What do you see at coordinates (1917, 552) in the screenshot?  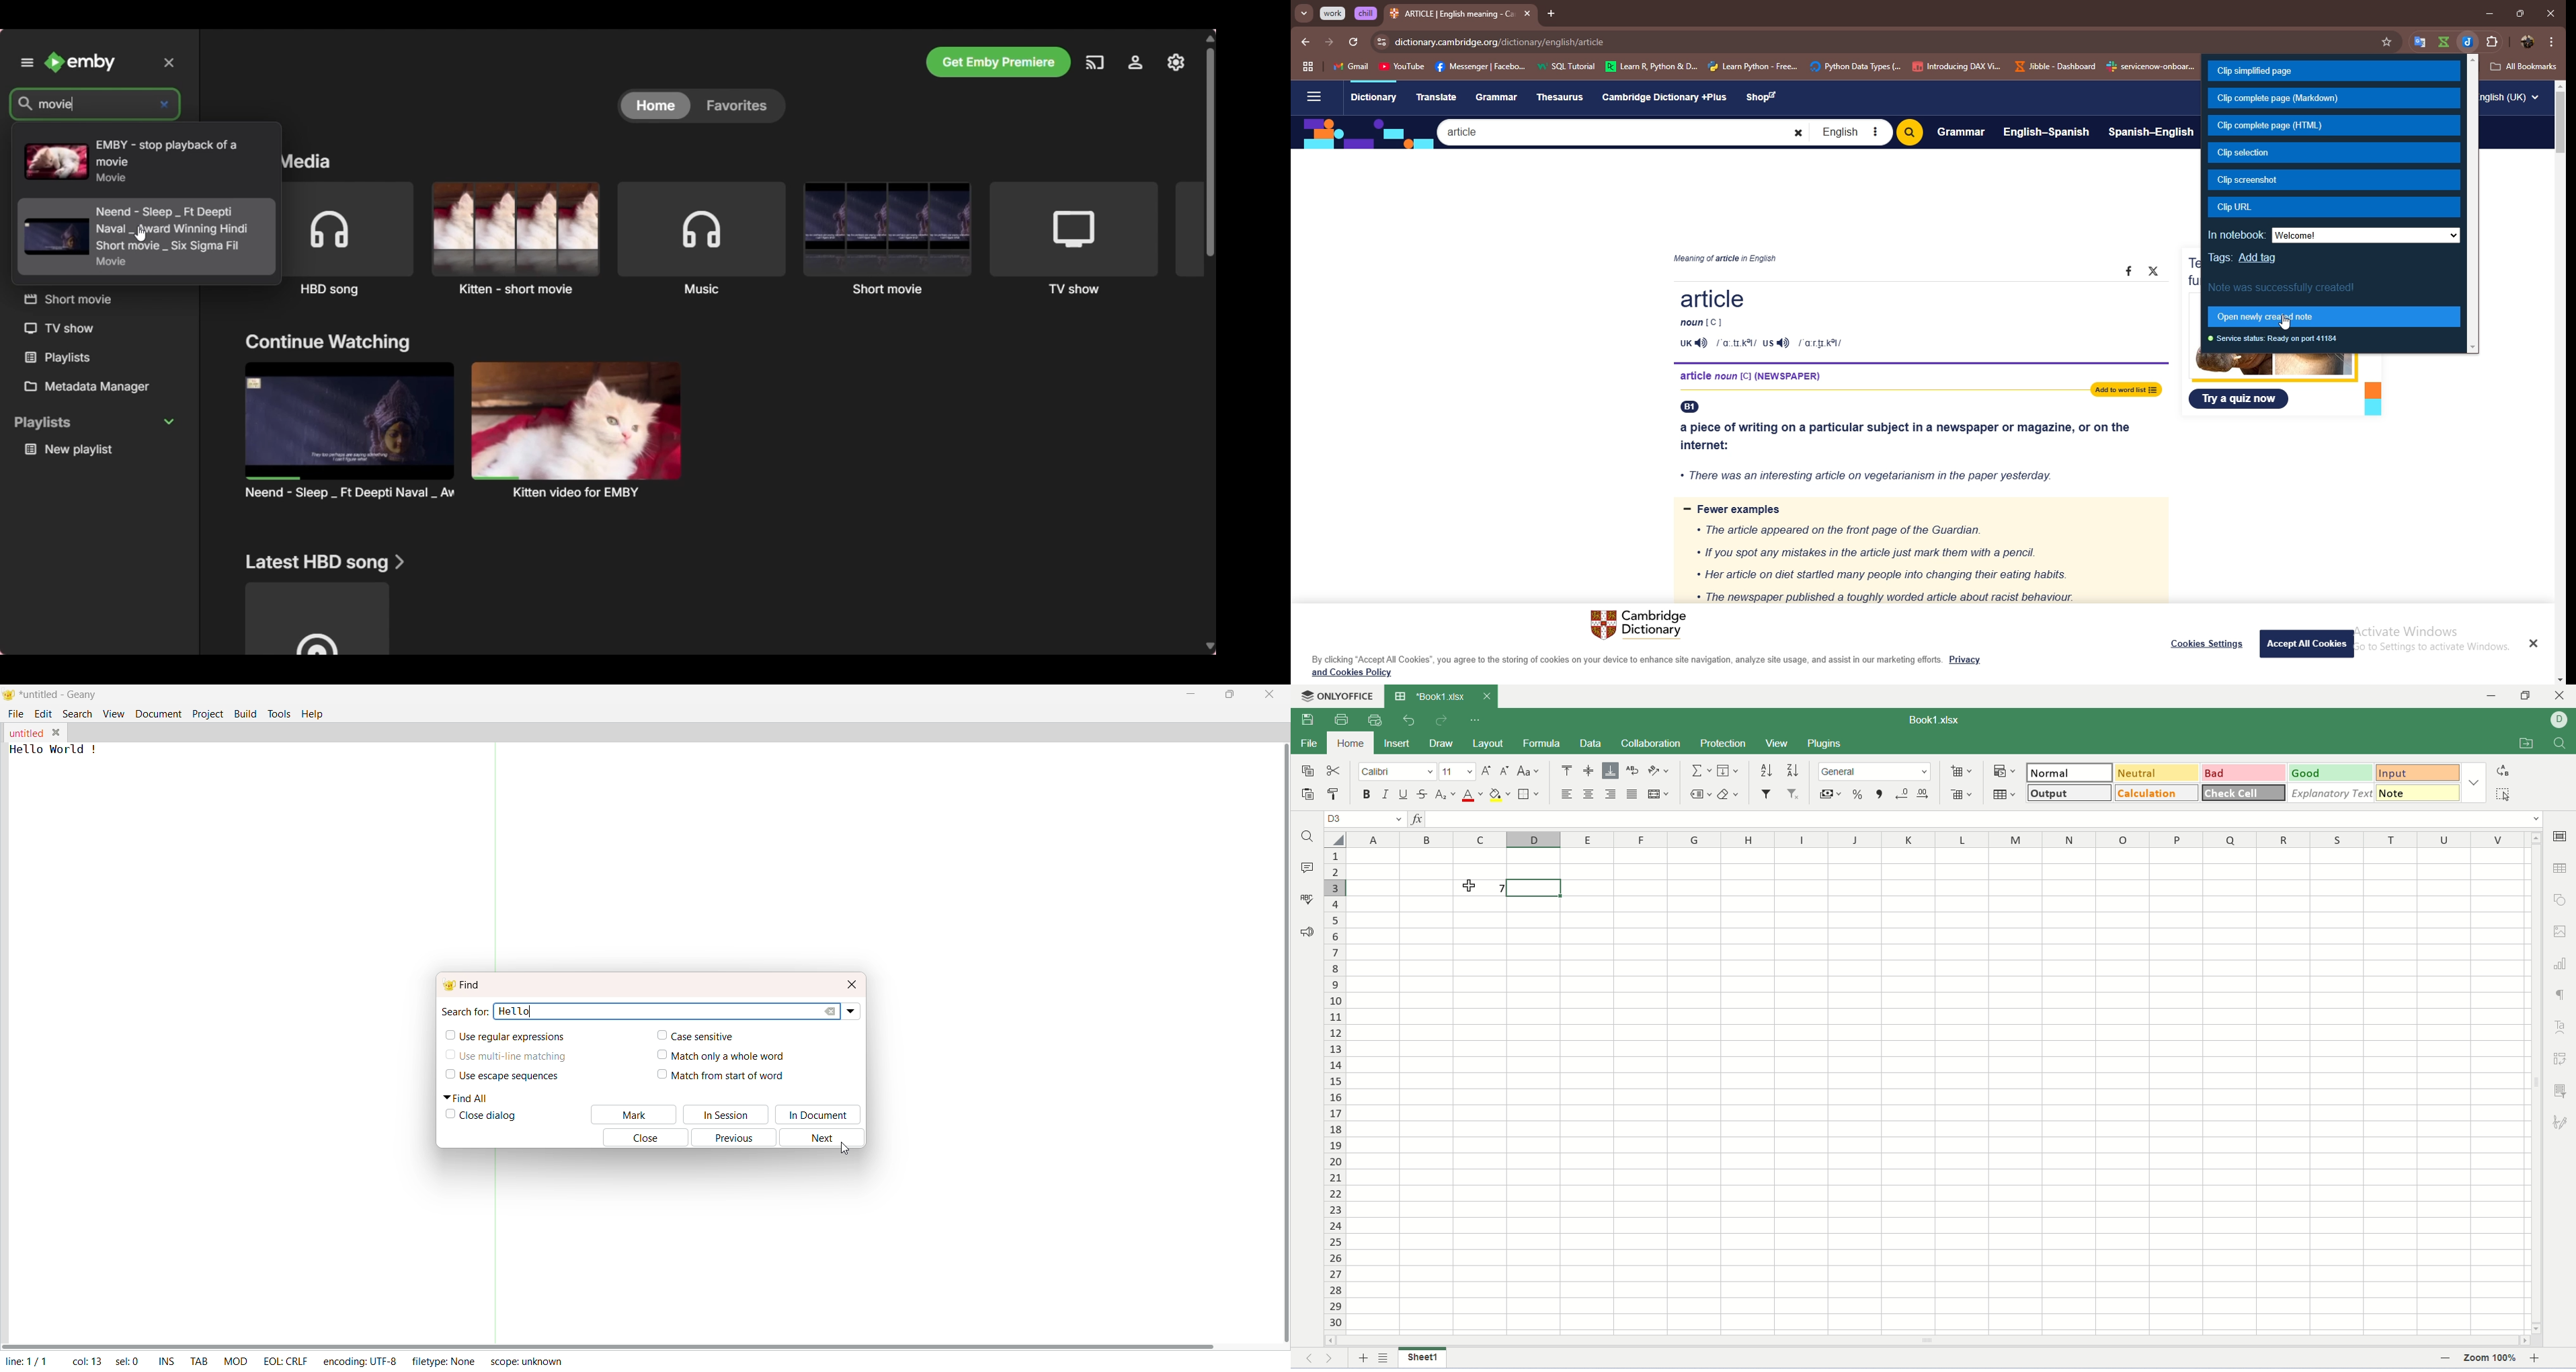 I see `= Fewer examples
« The article appeared on the front page of the Guardian.
« If you spot any mistakes in the article just mark them with a pencil.
* Her article on diet startled many people into changing their eating habits.
« The newspaper published a toughly worded article about racist behaviour.` at bounding box center [1917, 552].